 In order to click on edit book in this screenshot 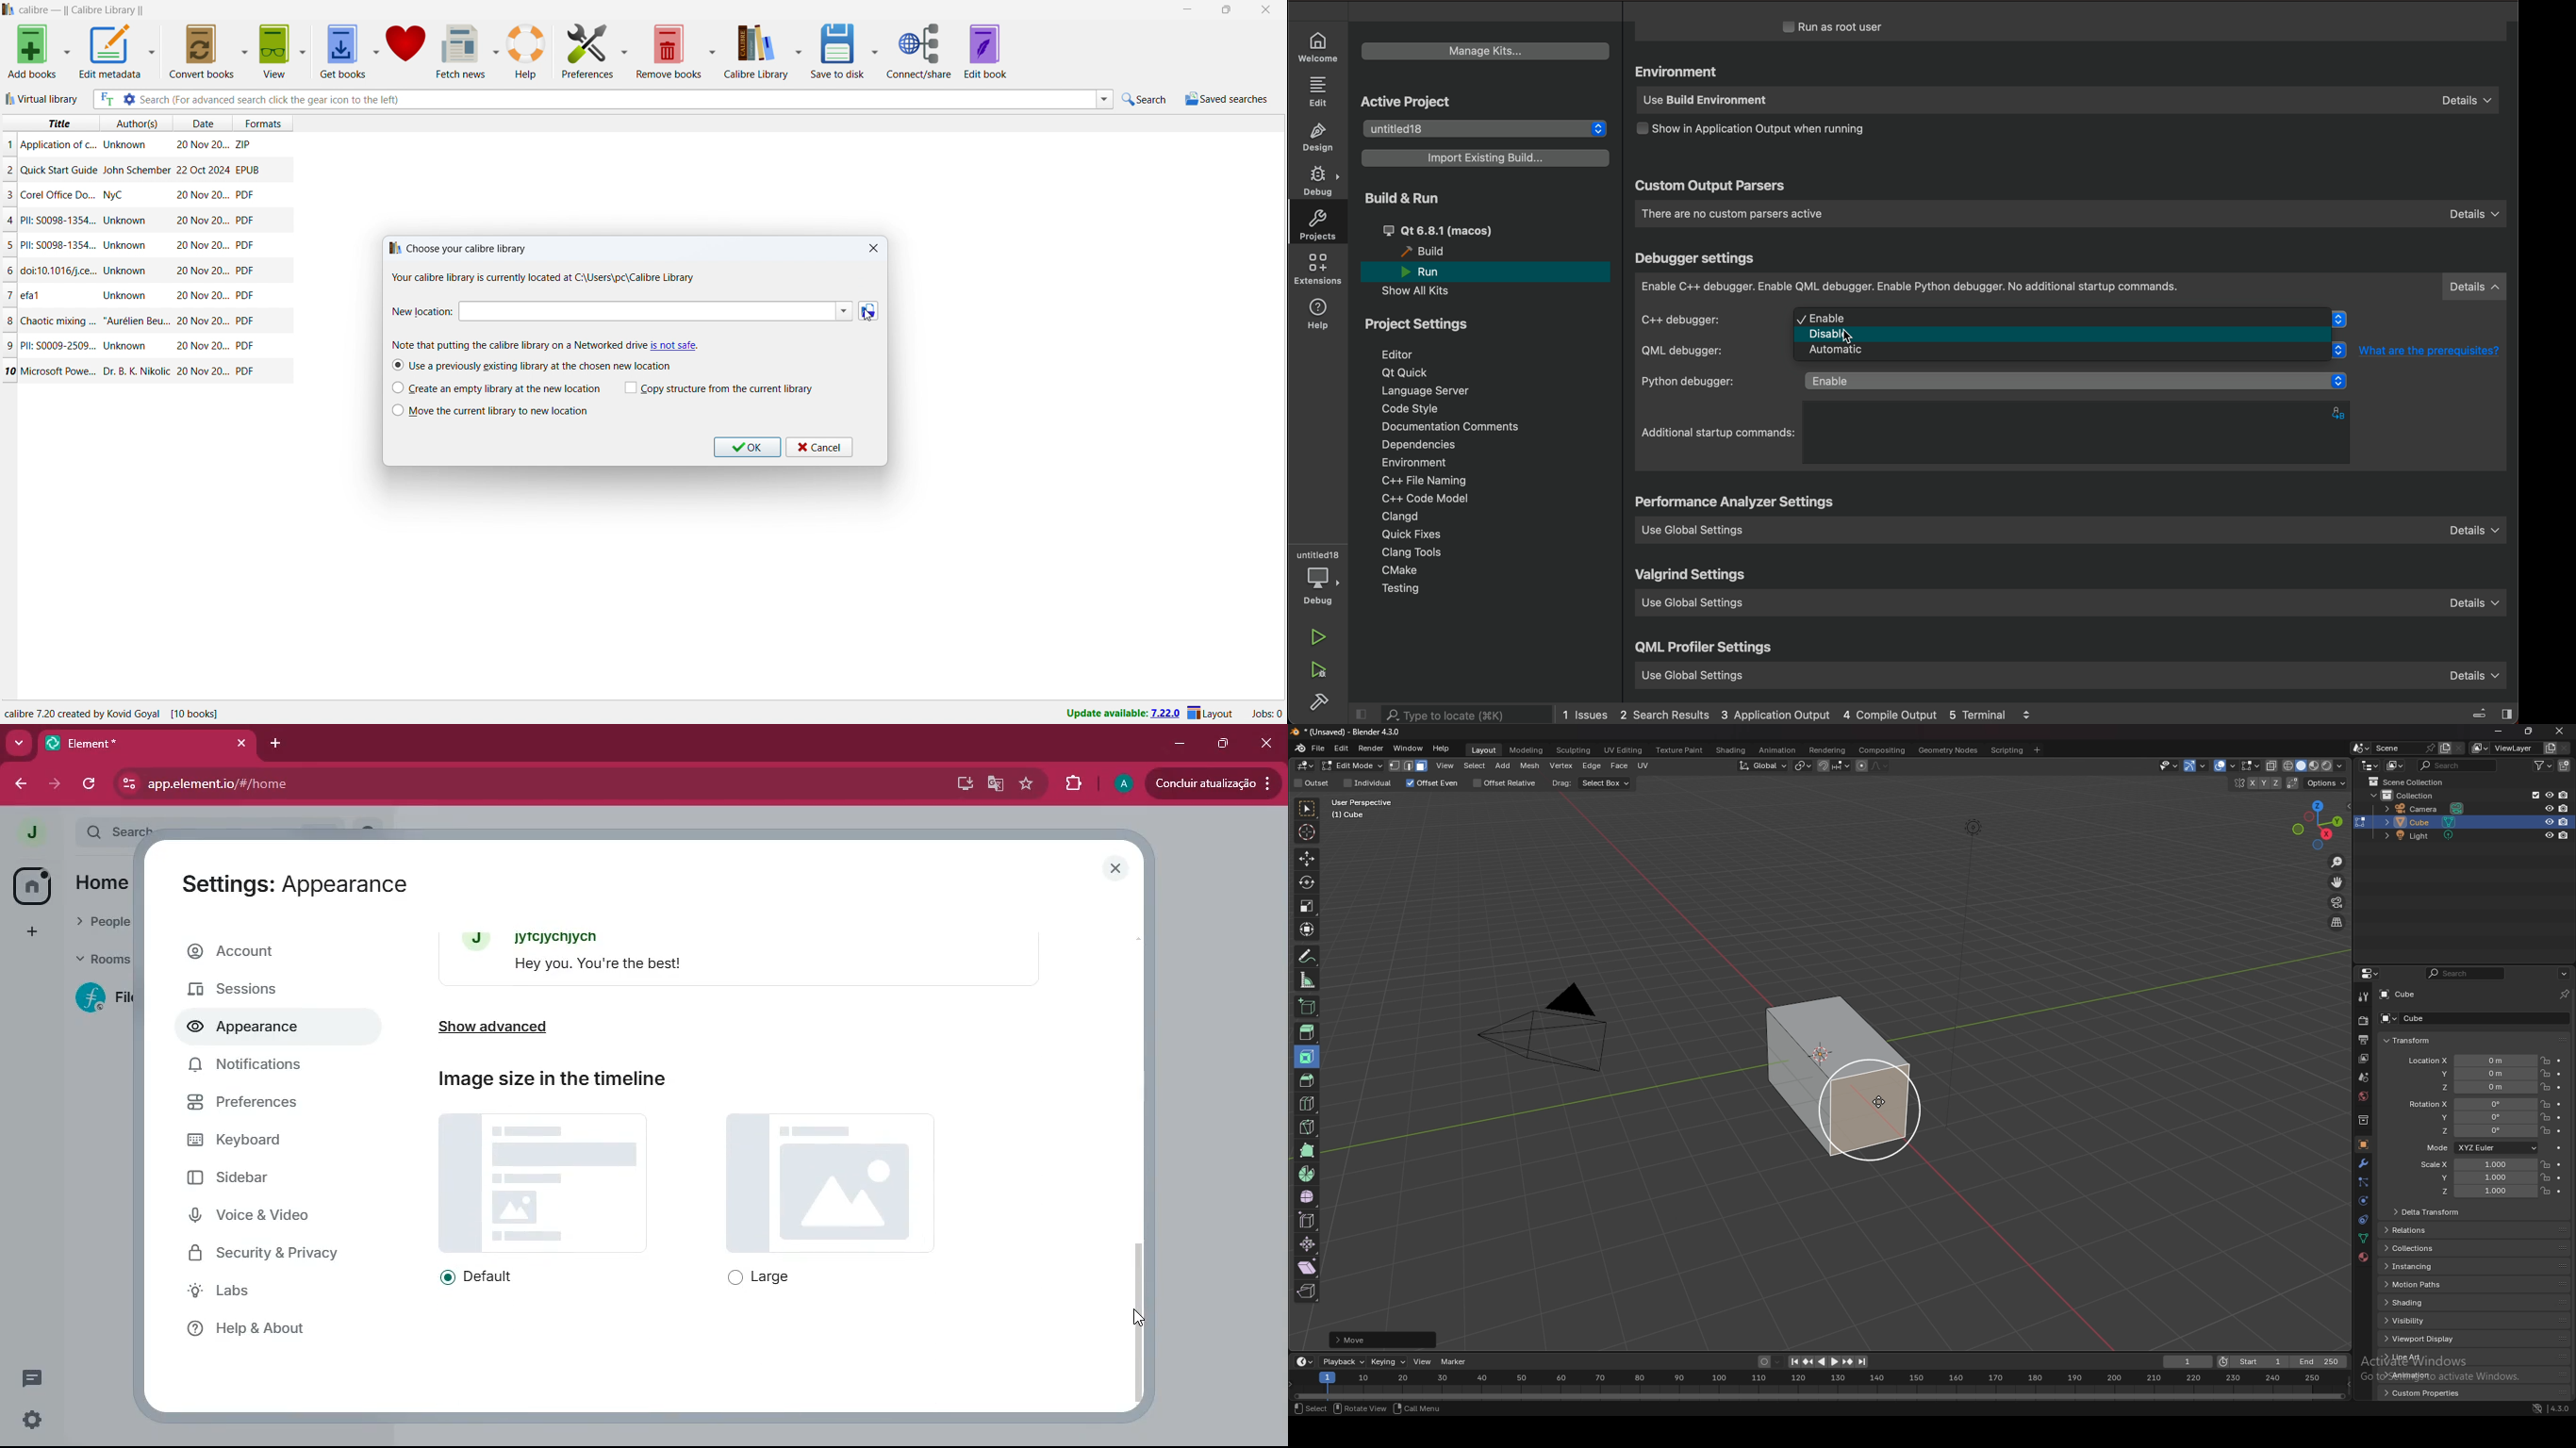, I will do `click(986, 51)`.